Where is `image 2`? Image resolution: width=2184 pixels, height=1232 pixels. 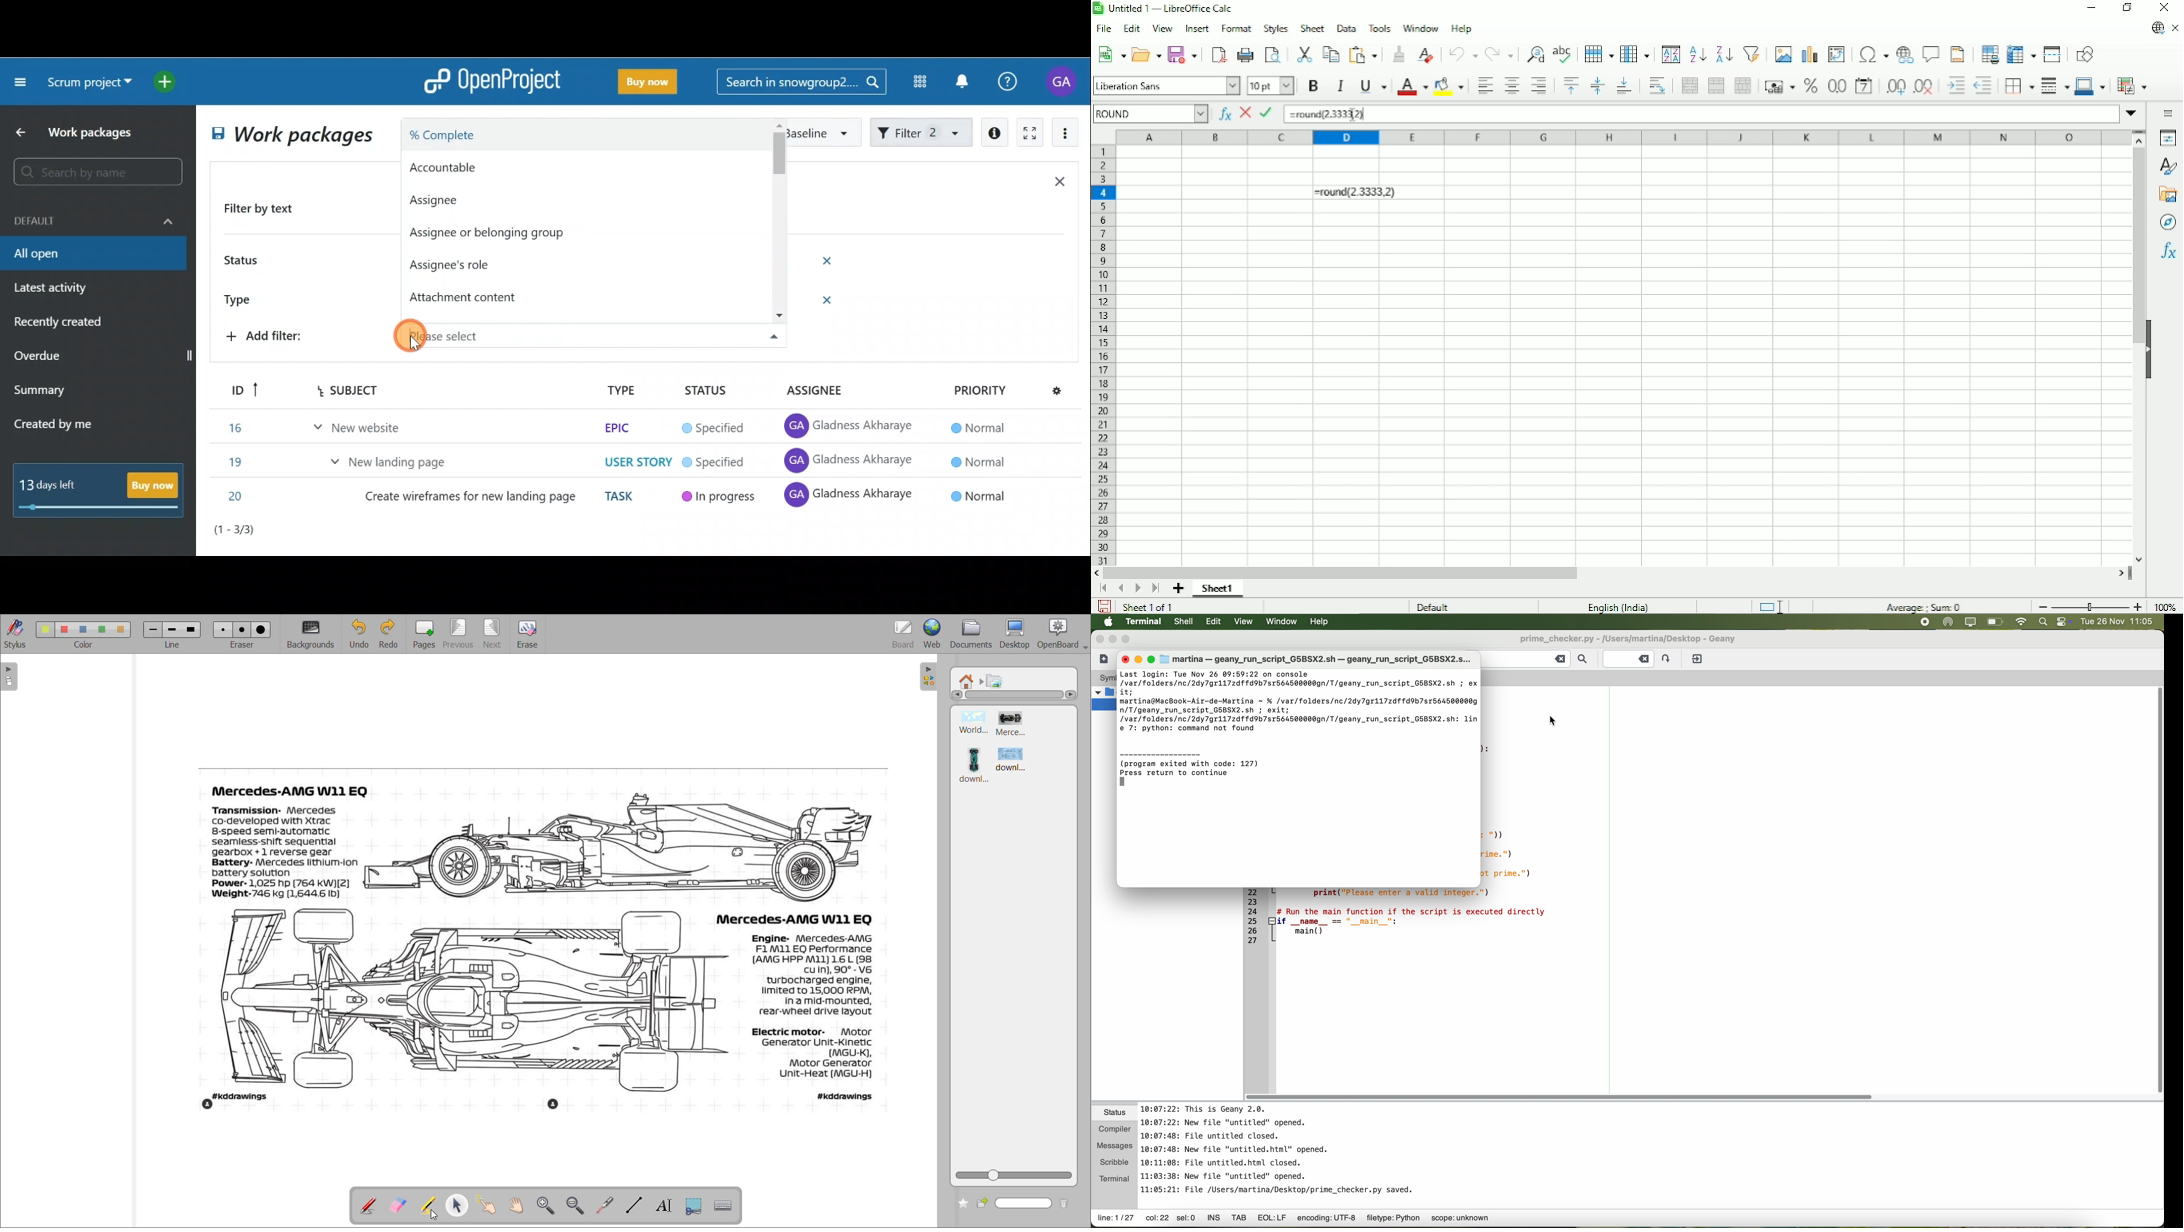
image 2 is located at coordinates (1011, 726).